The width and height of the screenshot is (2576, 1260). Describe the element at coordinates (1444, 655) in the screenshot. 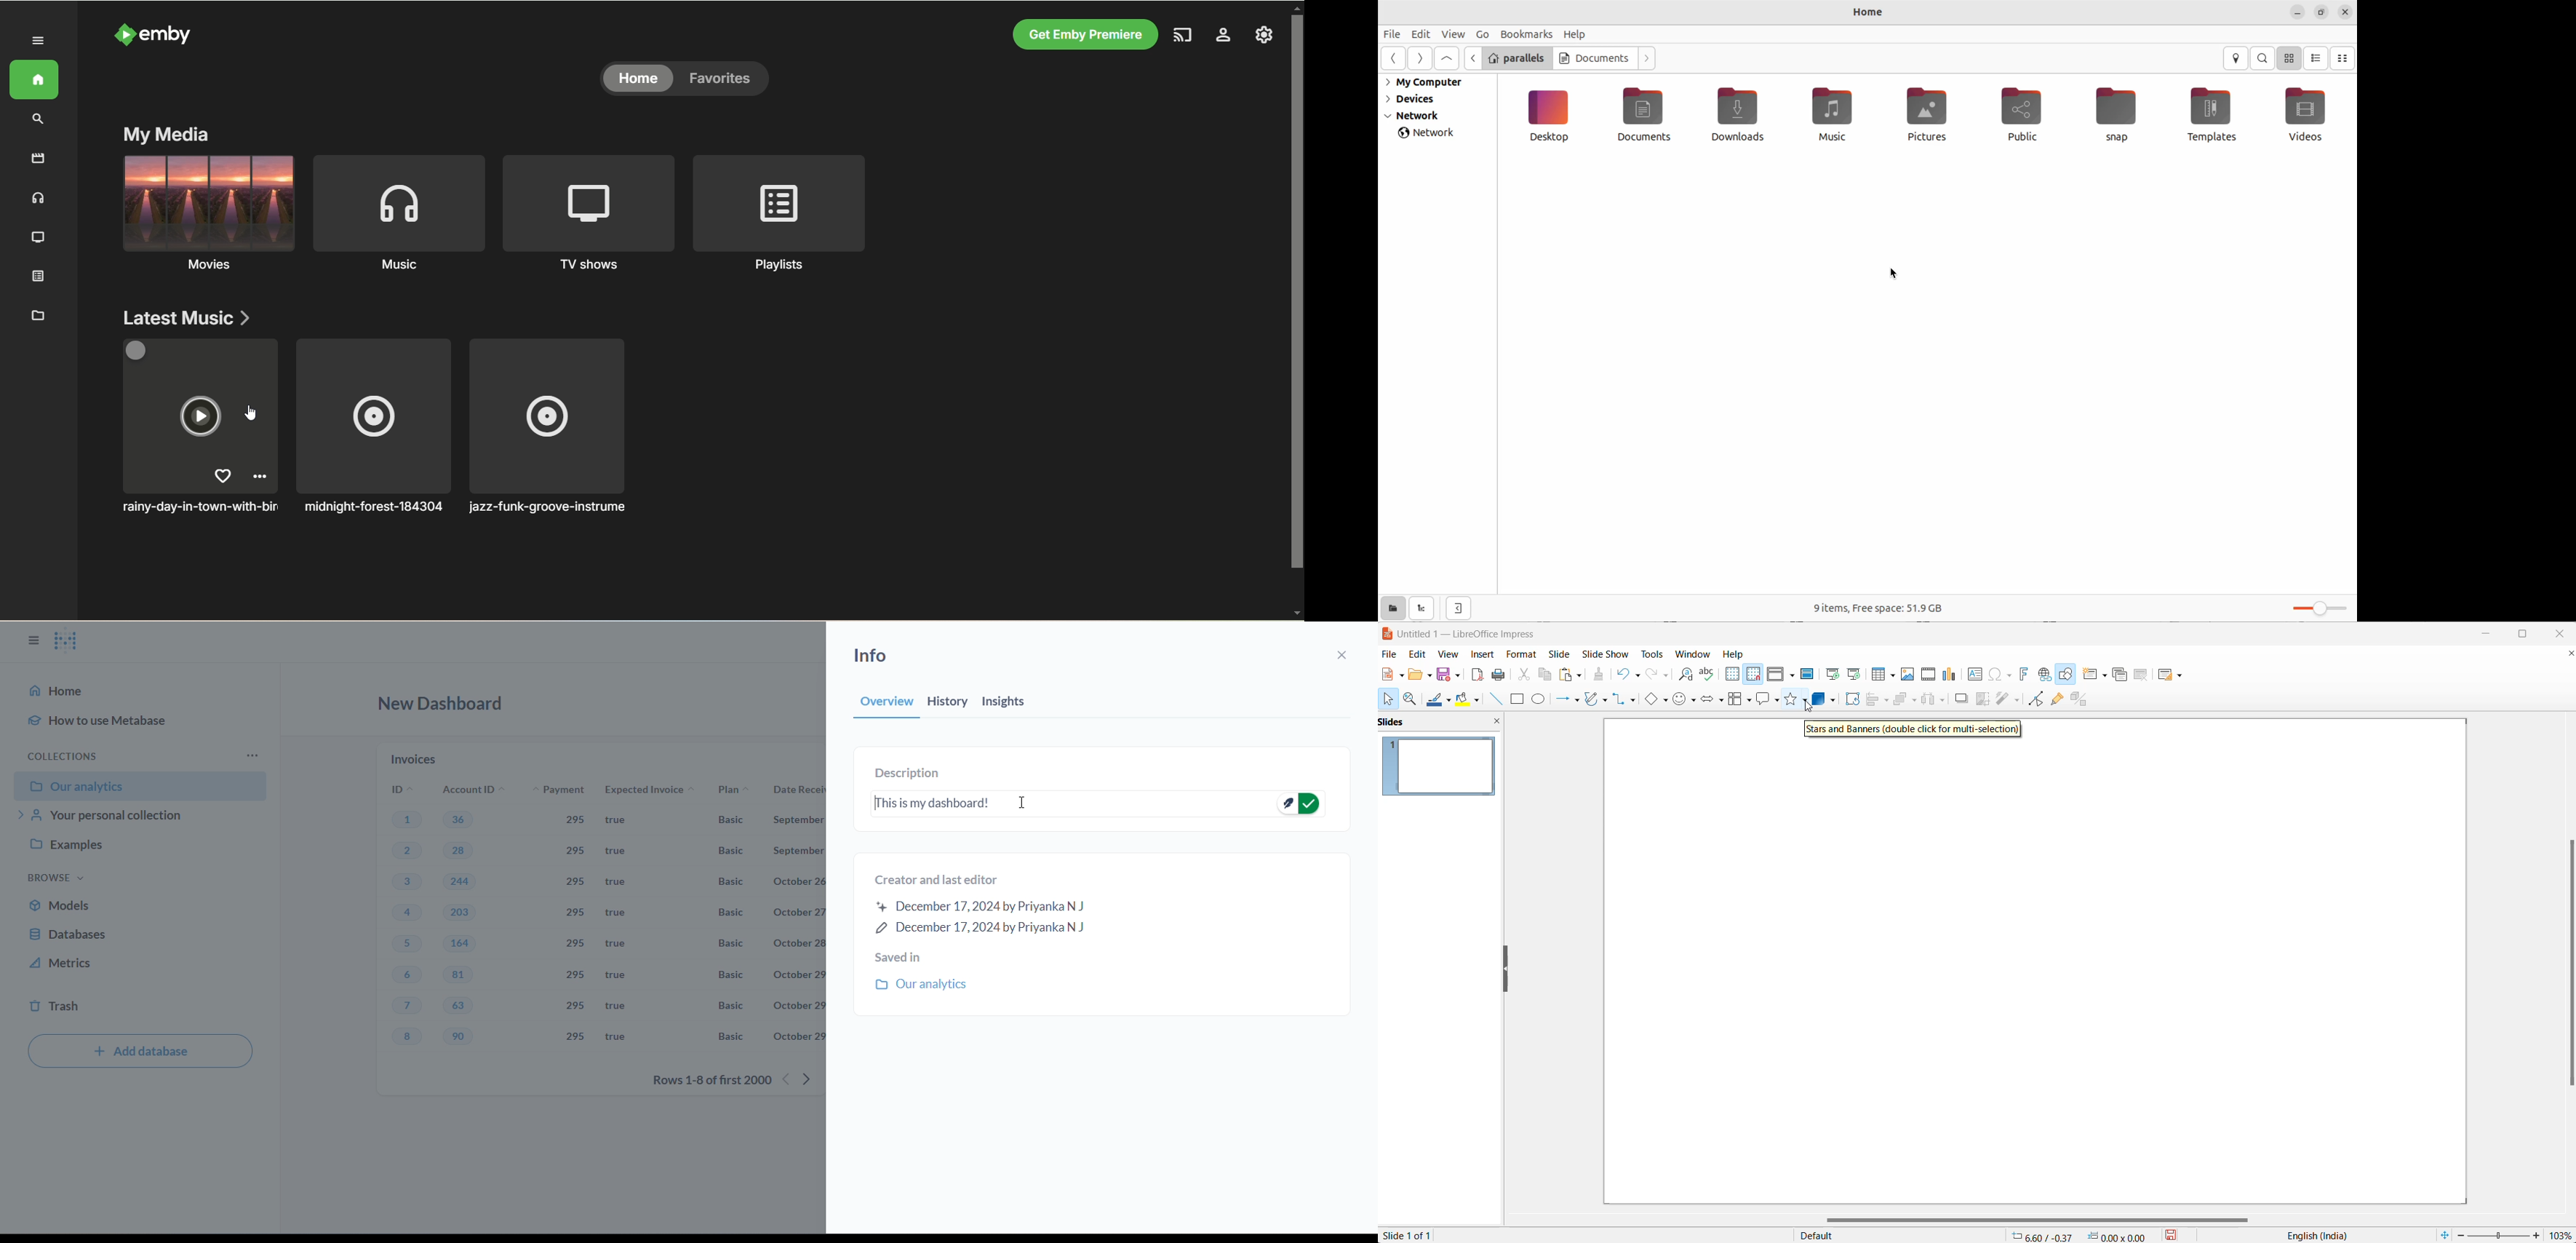

I see `view ` at that location.